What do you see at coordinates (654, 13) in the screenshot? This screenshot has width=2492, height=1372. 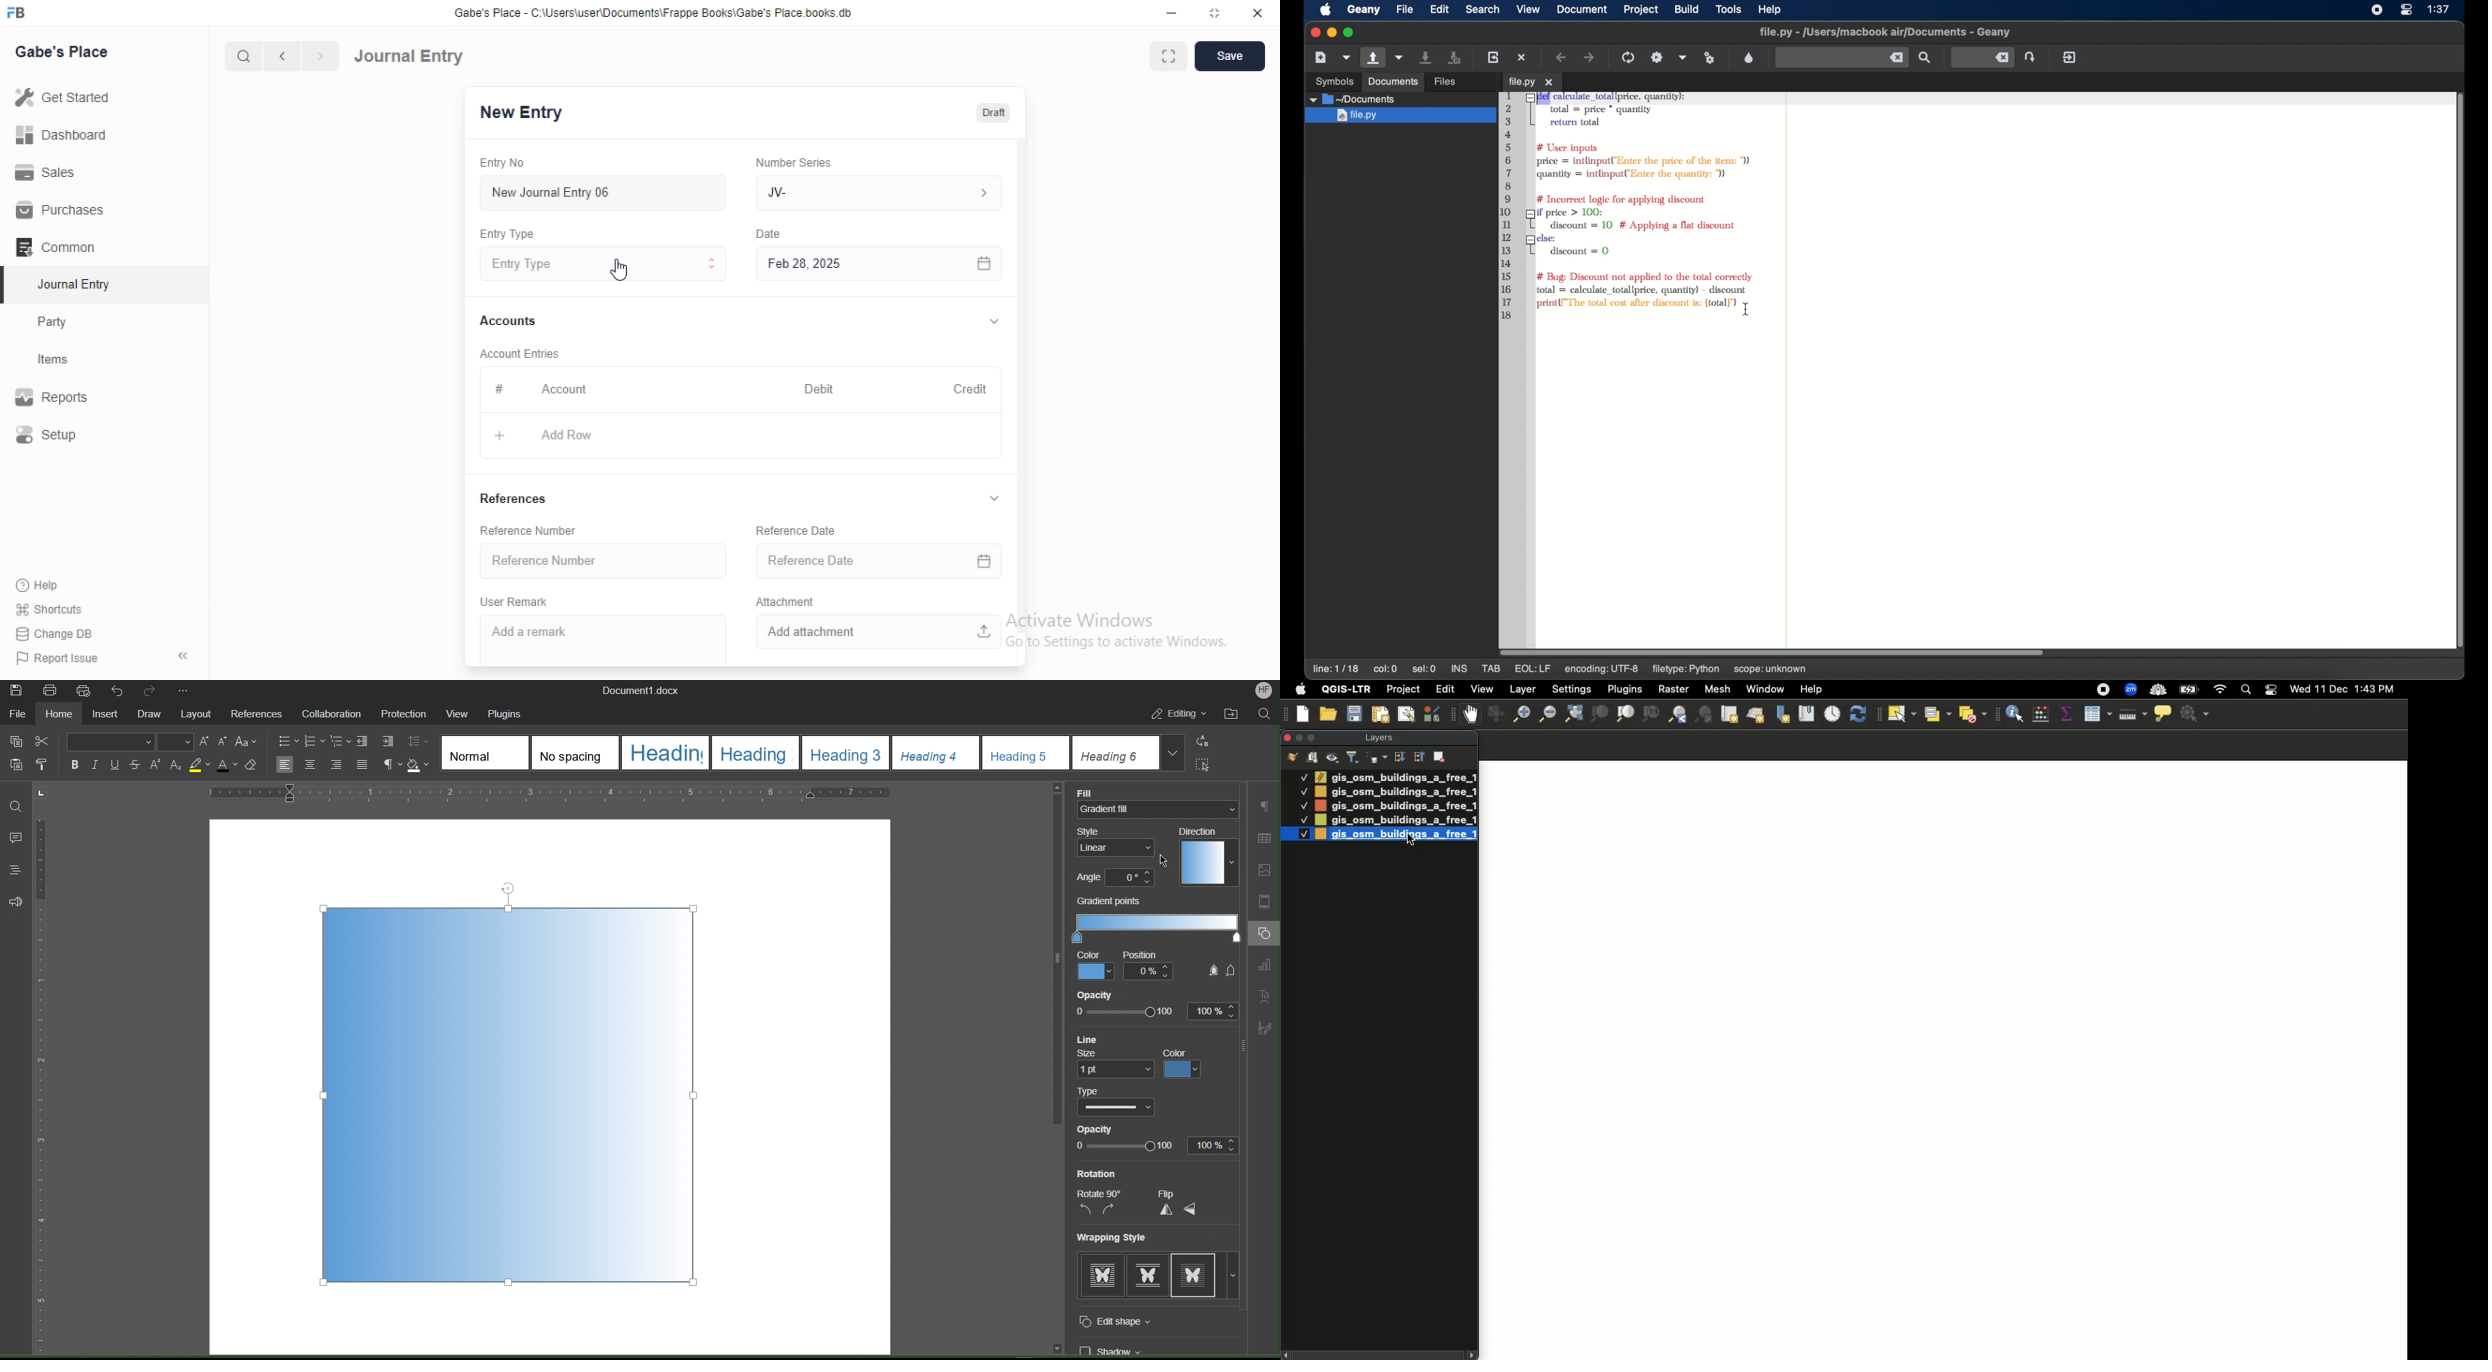 I see `Gabe's Place - C\Users\userDocuments Frappe Books\Gabe's Place books db.` at bounding box center [654, 13].